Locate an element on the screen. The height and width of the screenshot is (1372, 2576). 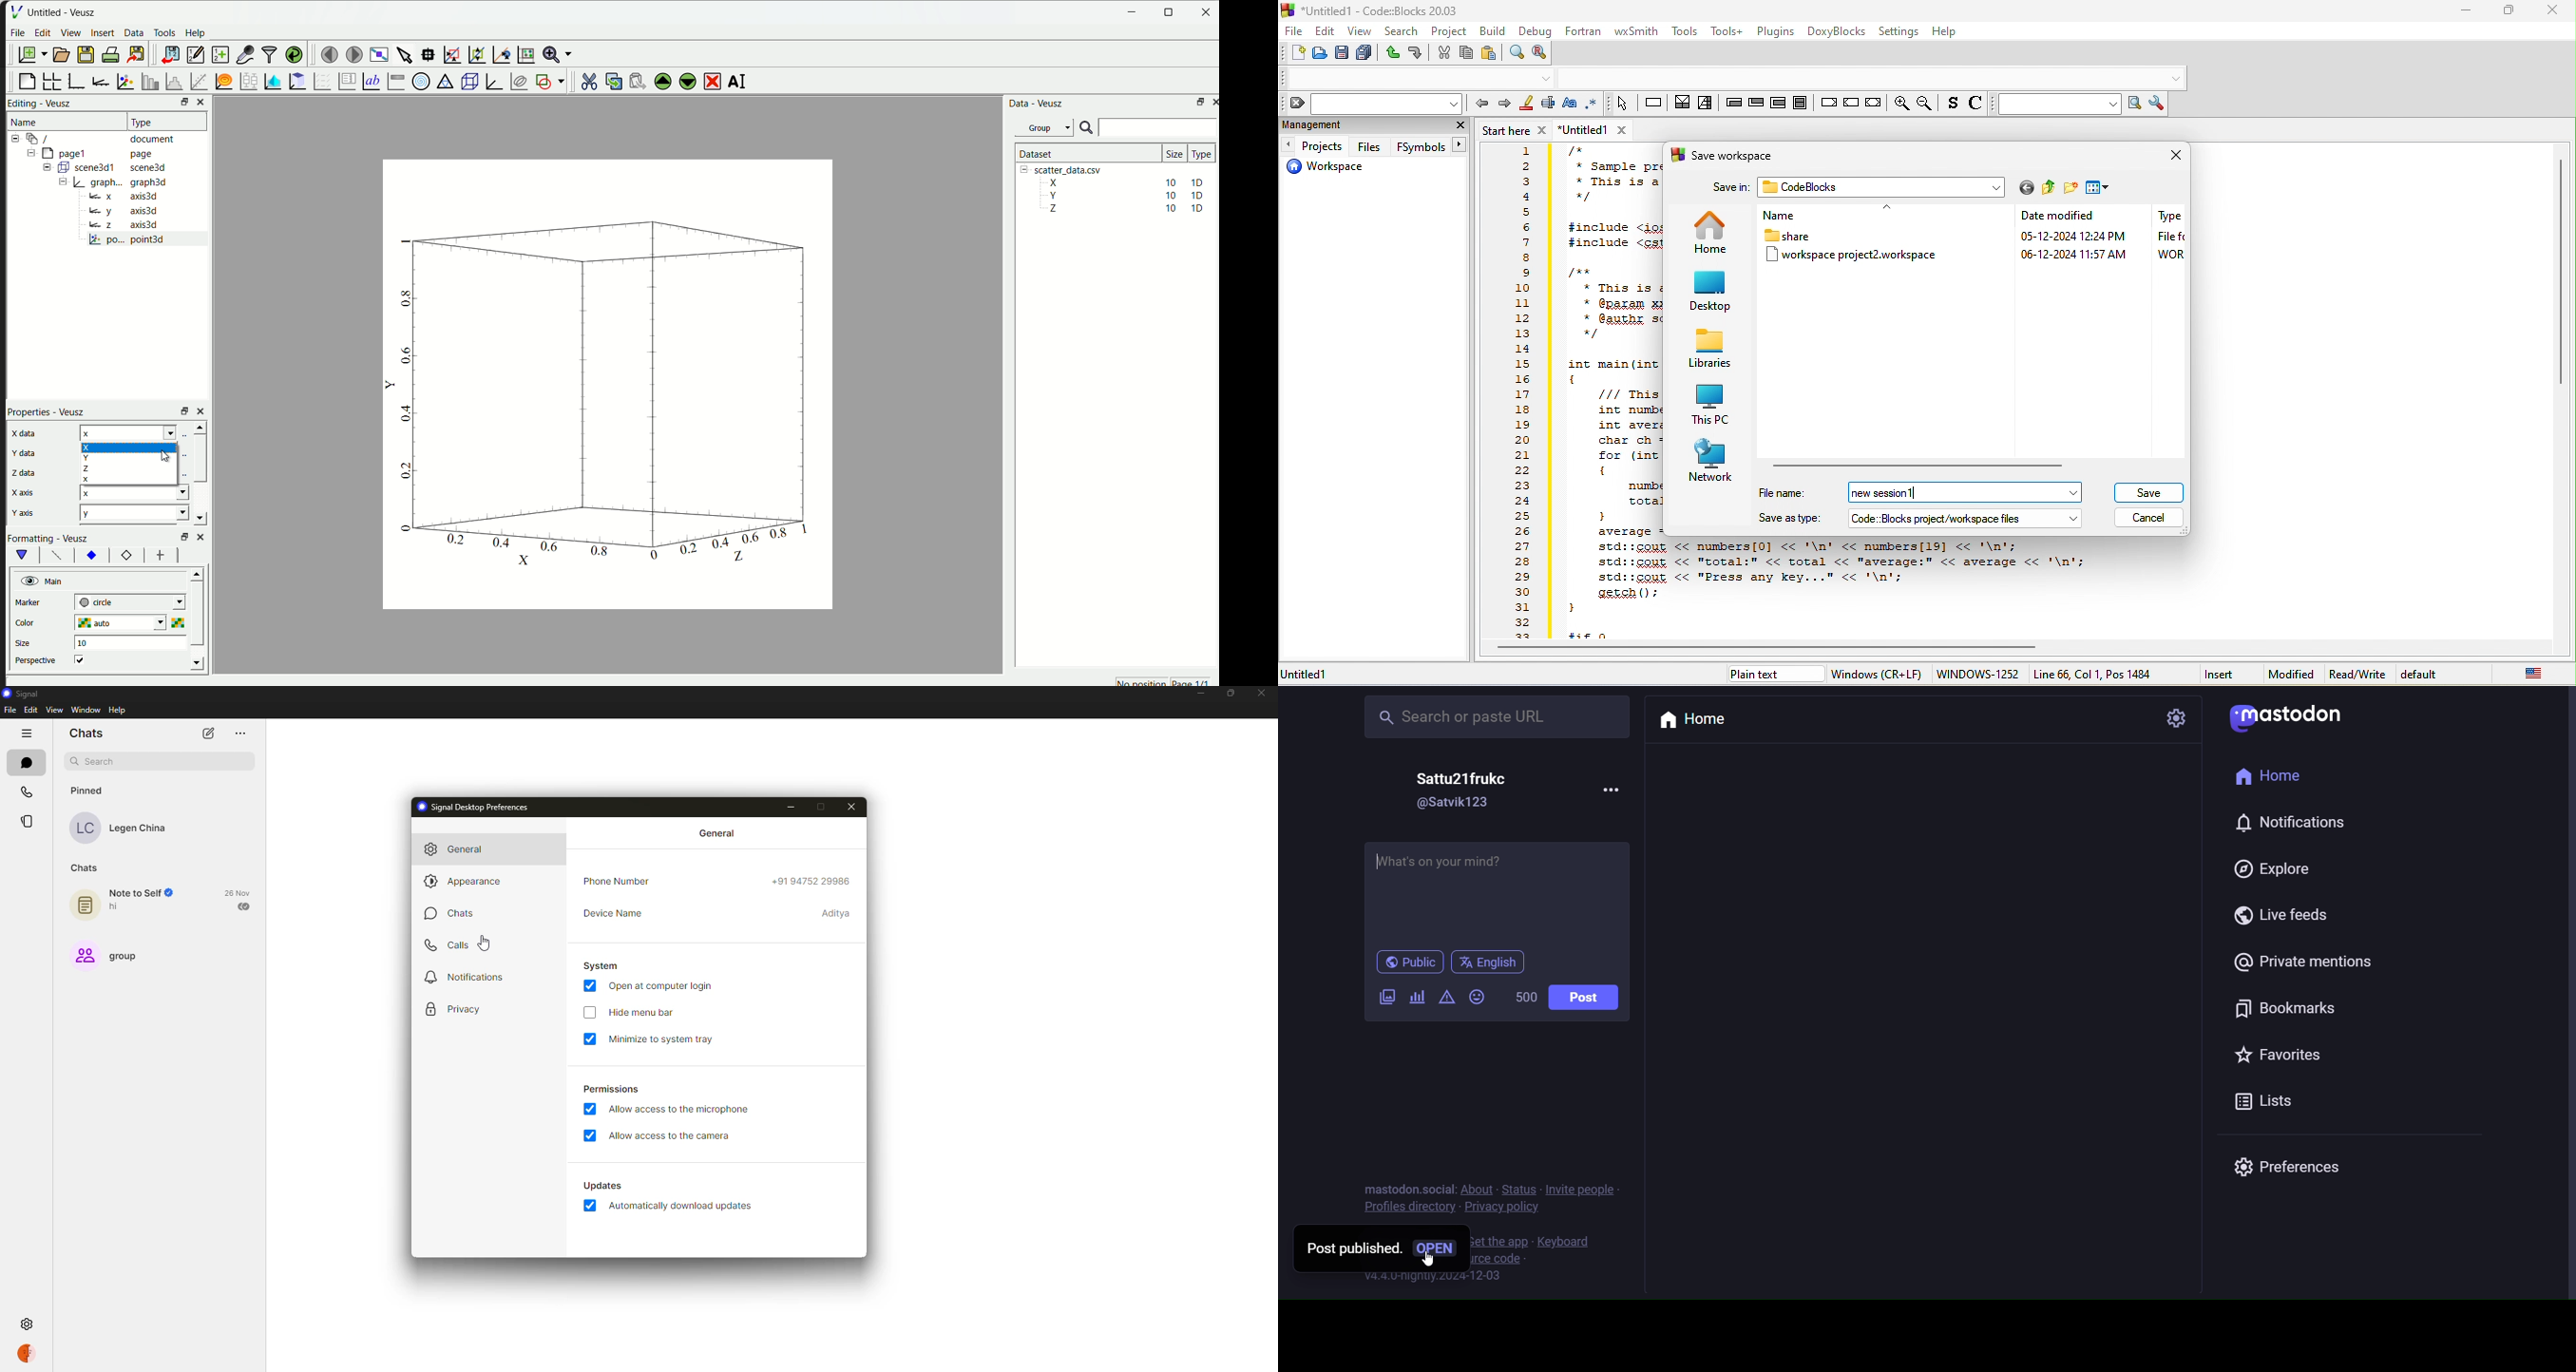
Legen China is located at coordinates (139, 829).